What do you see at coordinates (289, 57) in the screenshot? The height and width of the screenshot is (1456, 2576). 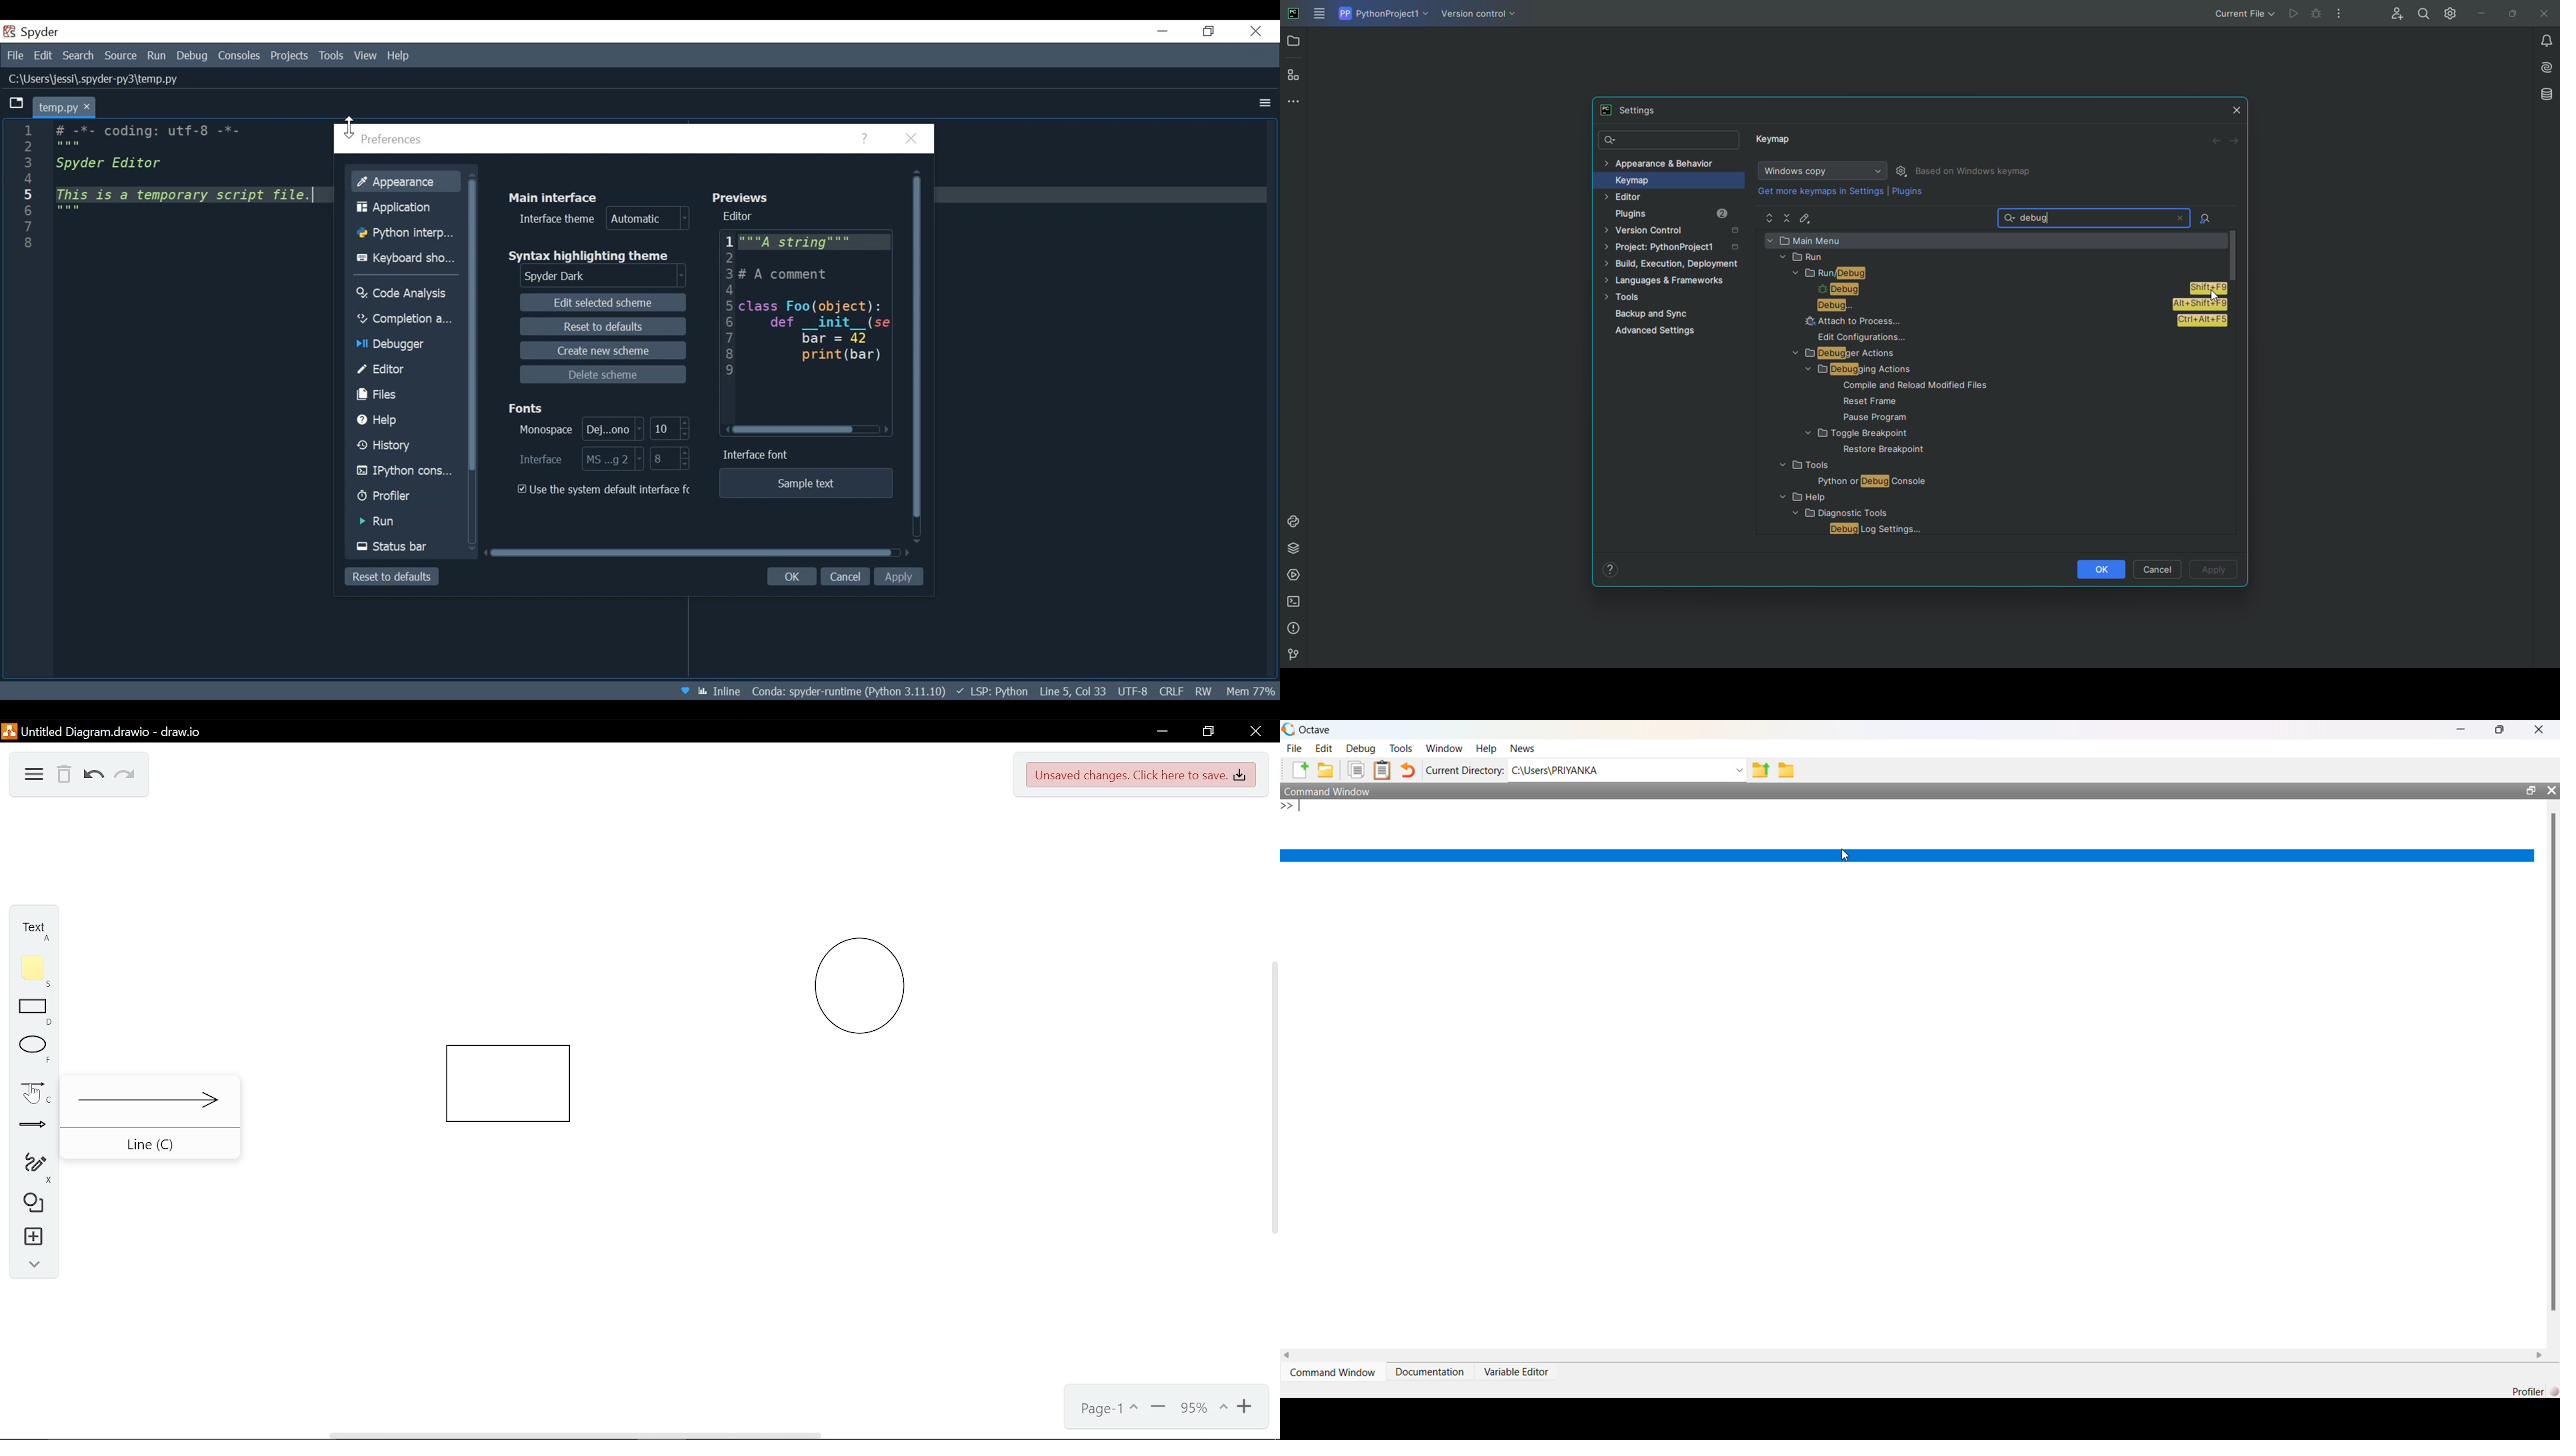 I see `Projects` at bounding box center [289, 57].